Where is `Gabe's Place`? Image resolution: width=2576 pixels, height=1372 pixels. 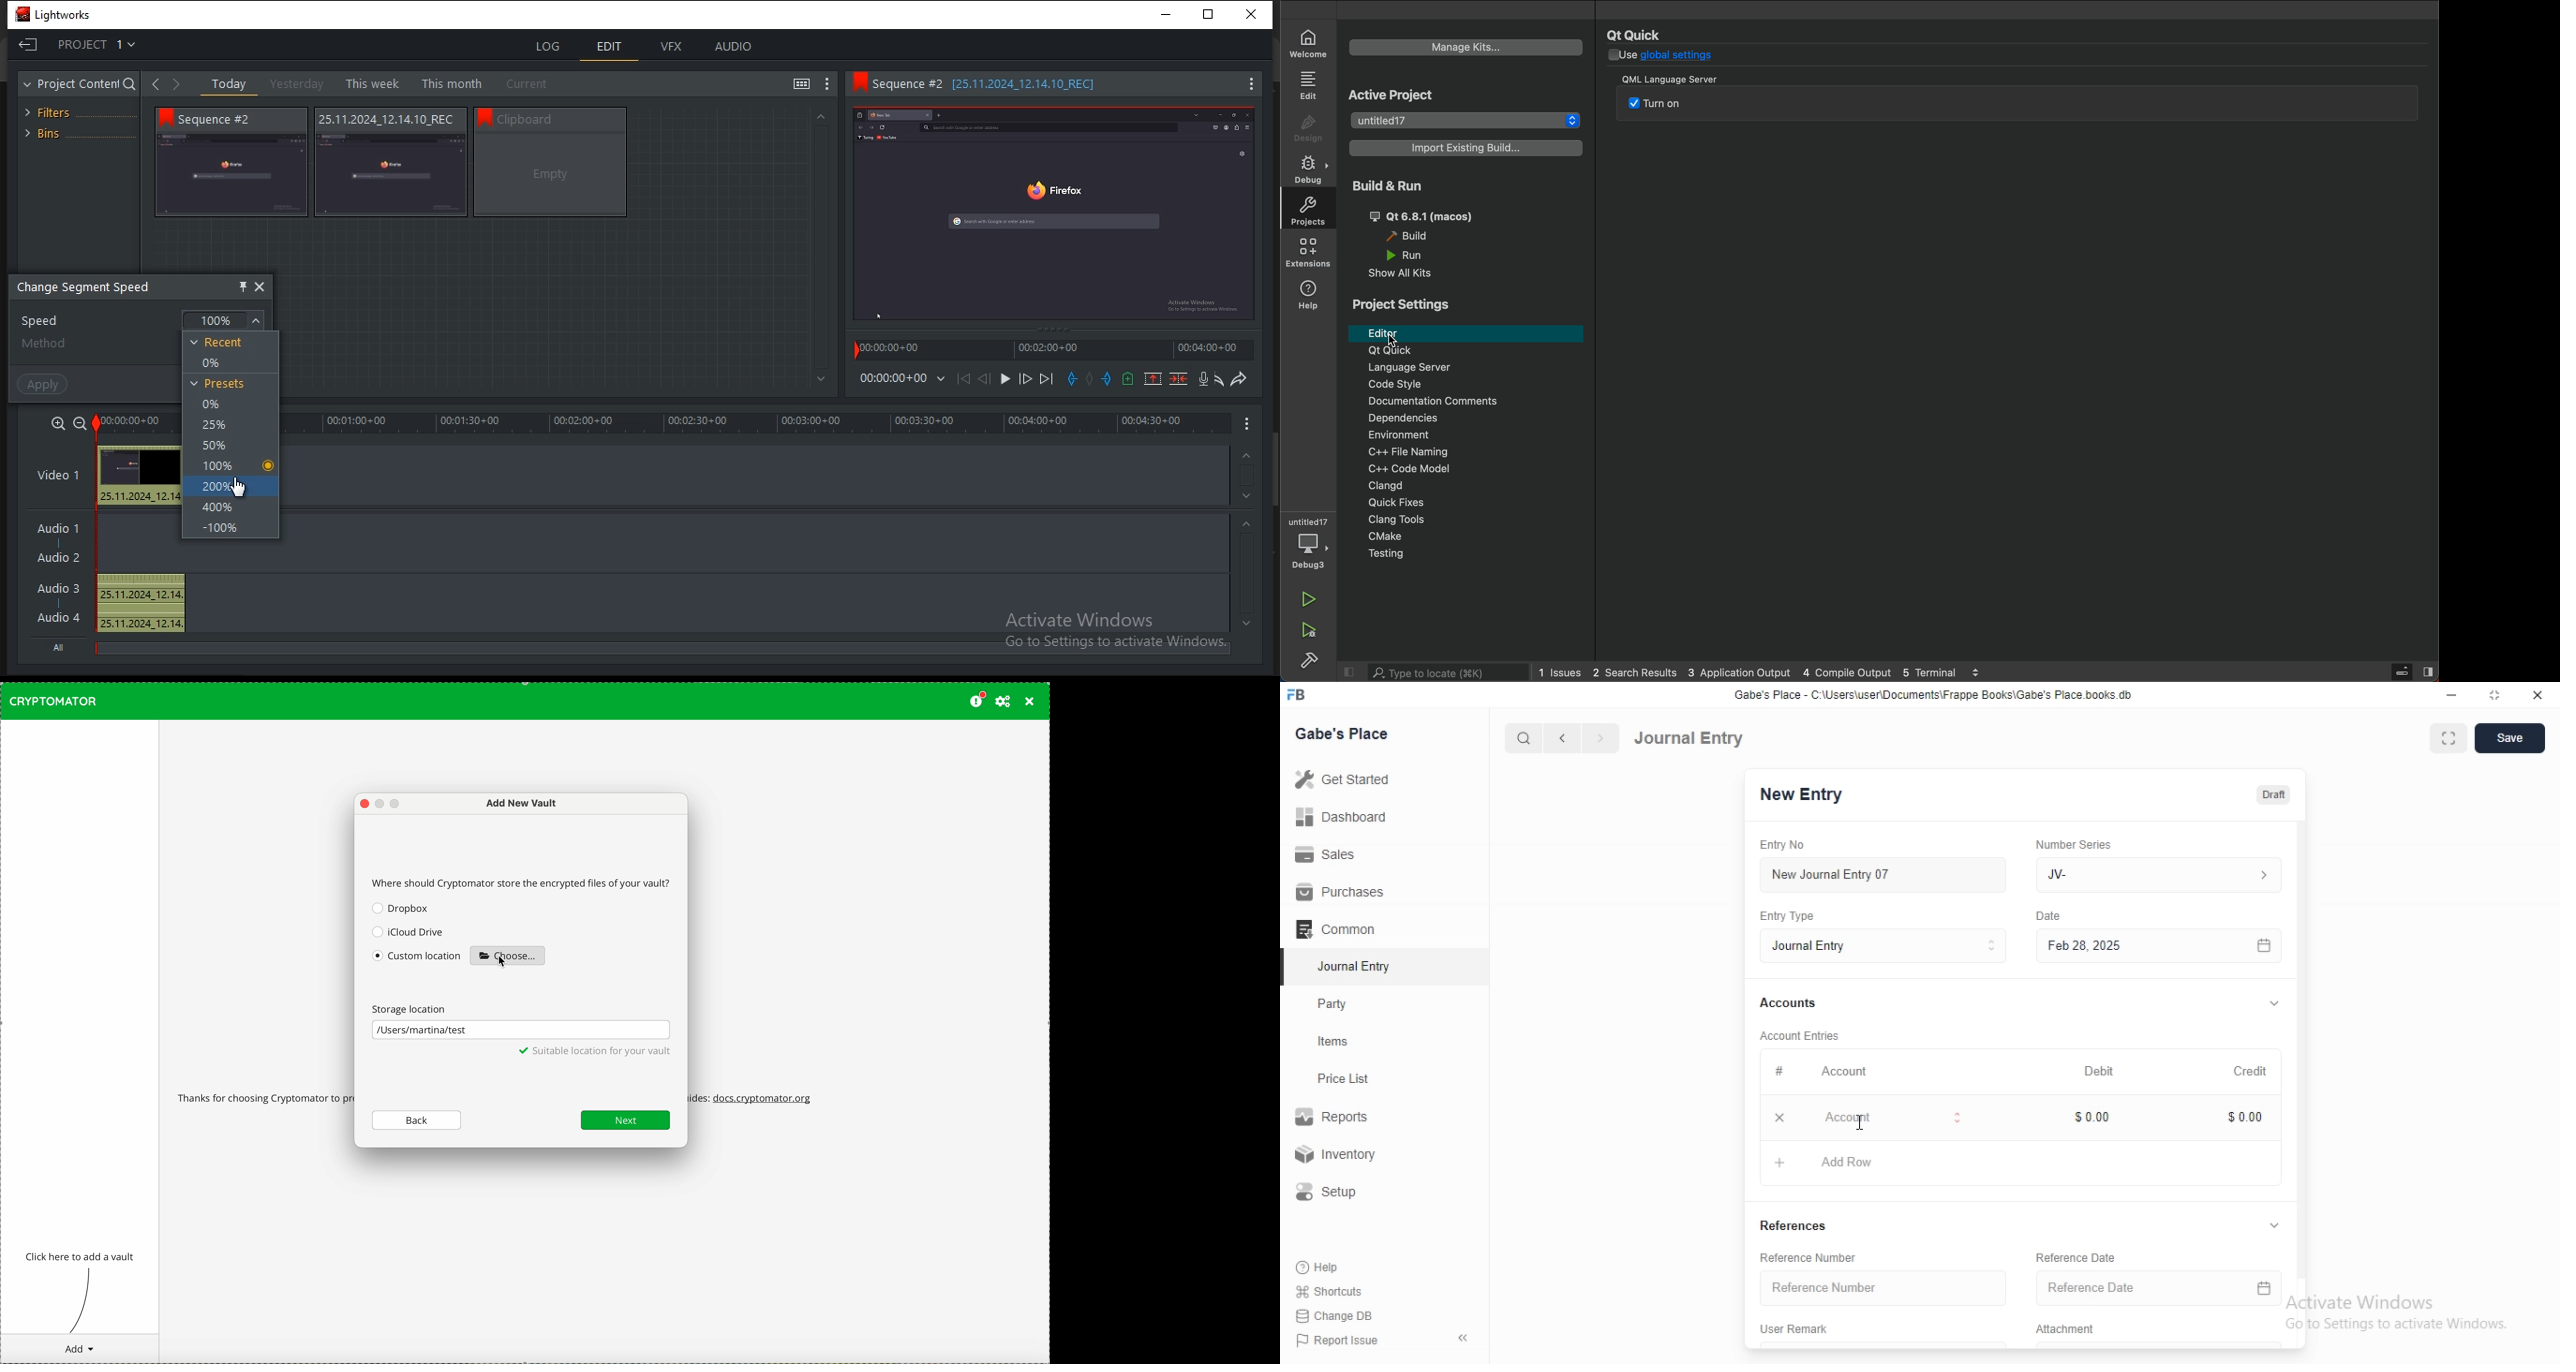 Gabe's Place is located at coordinates (1344, 733).